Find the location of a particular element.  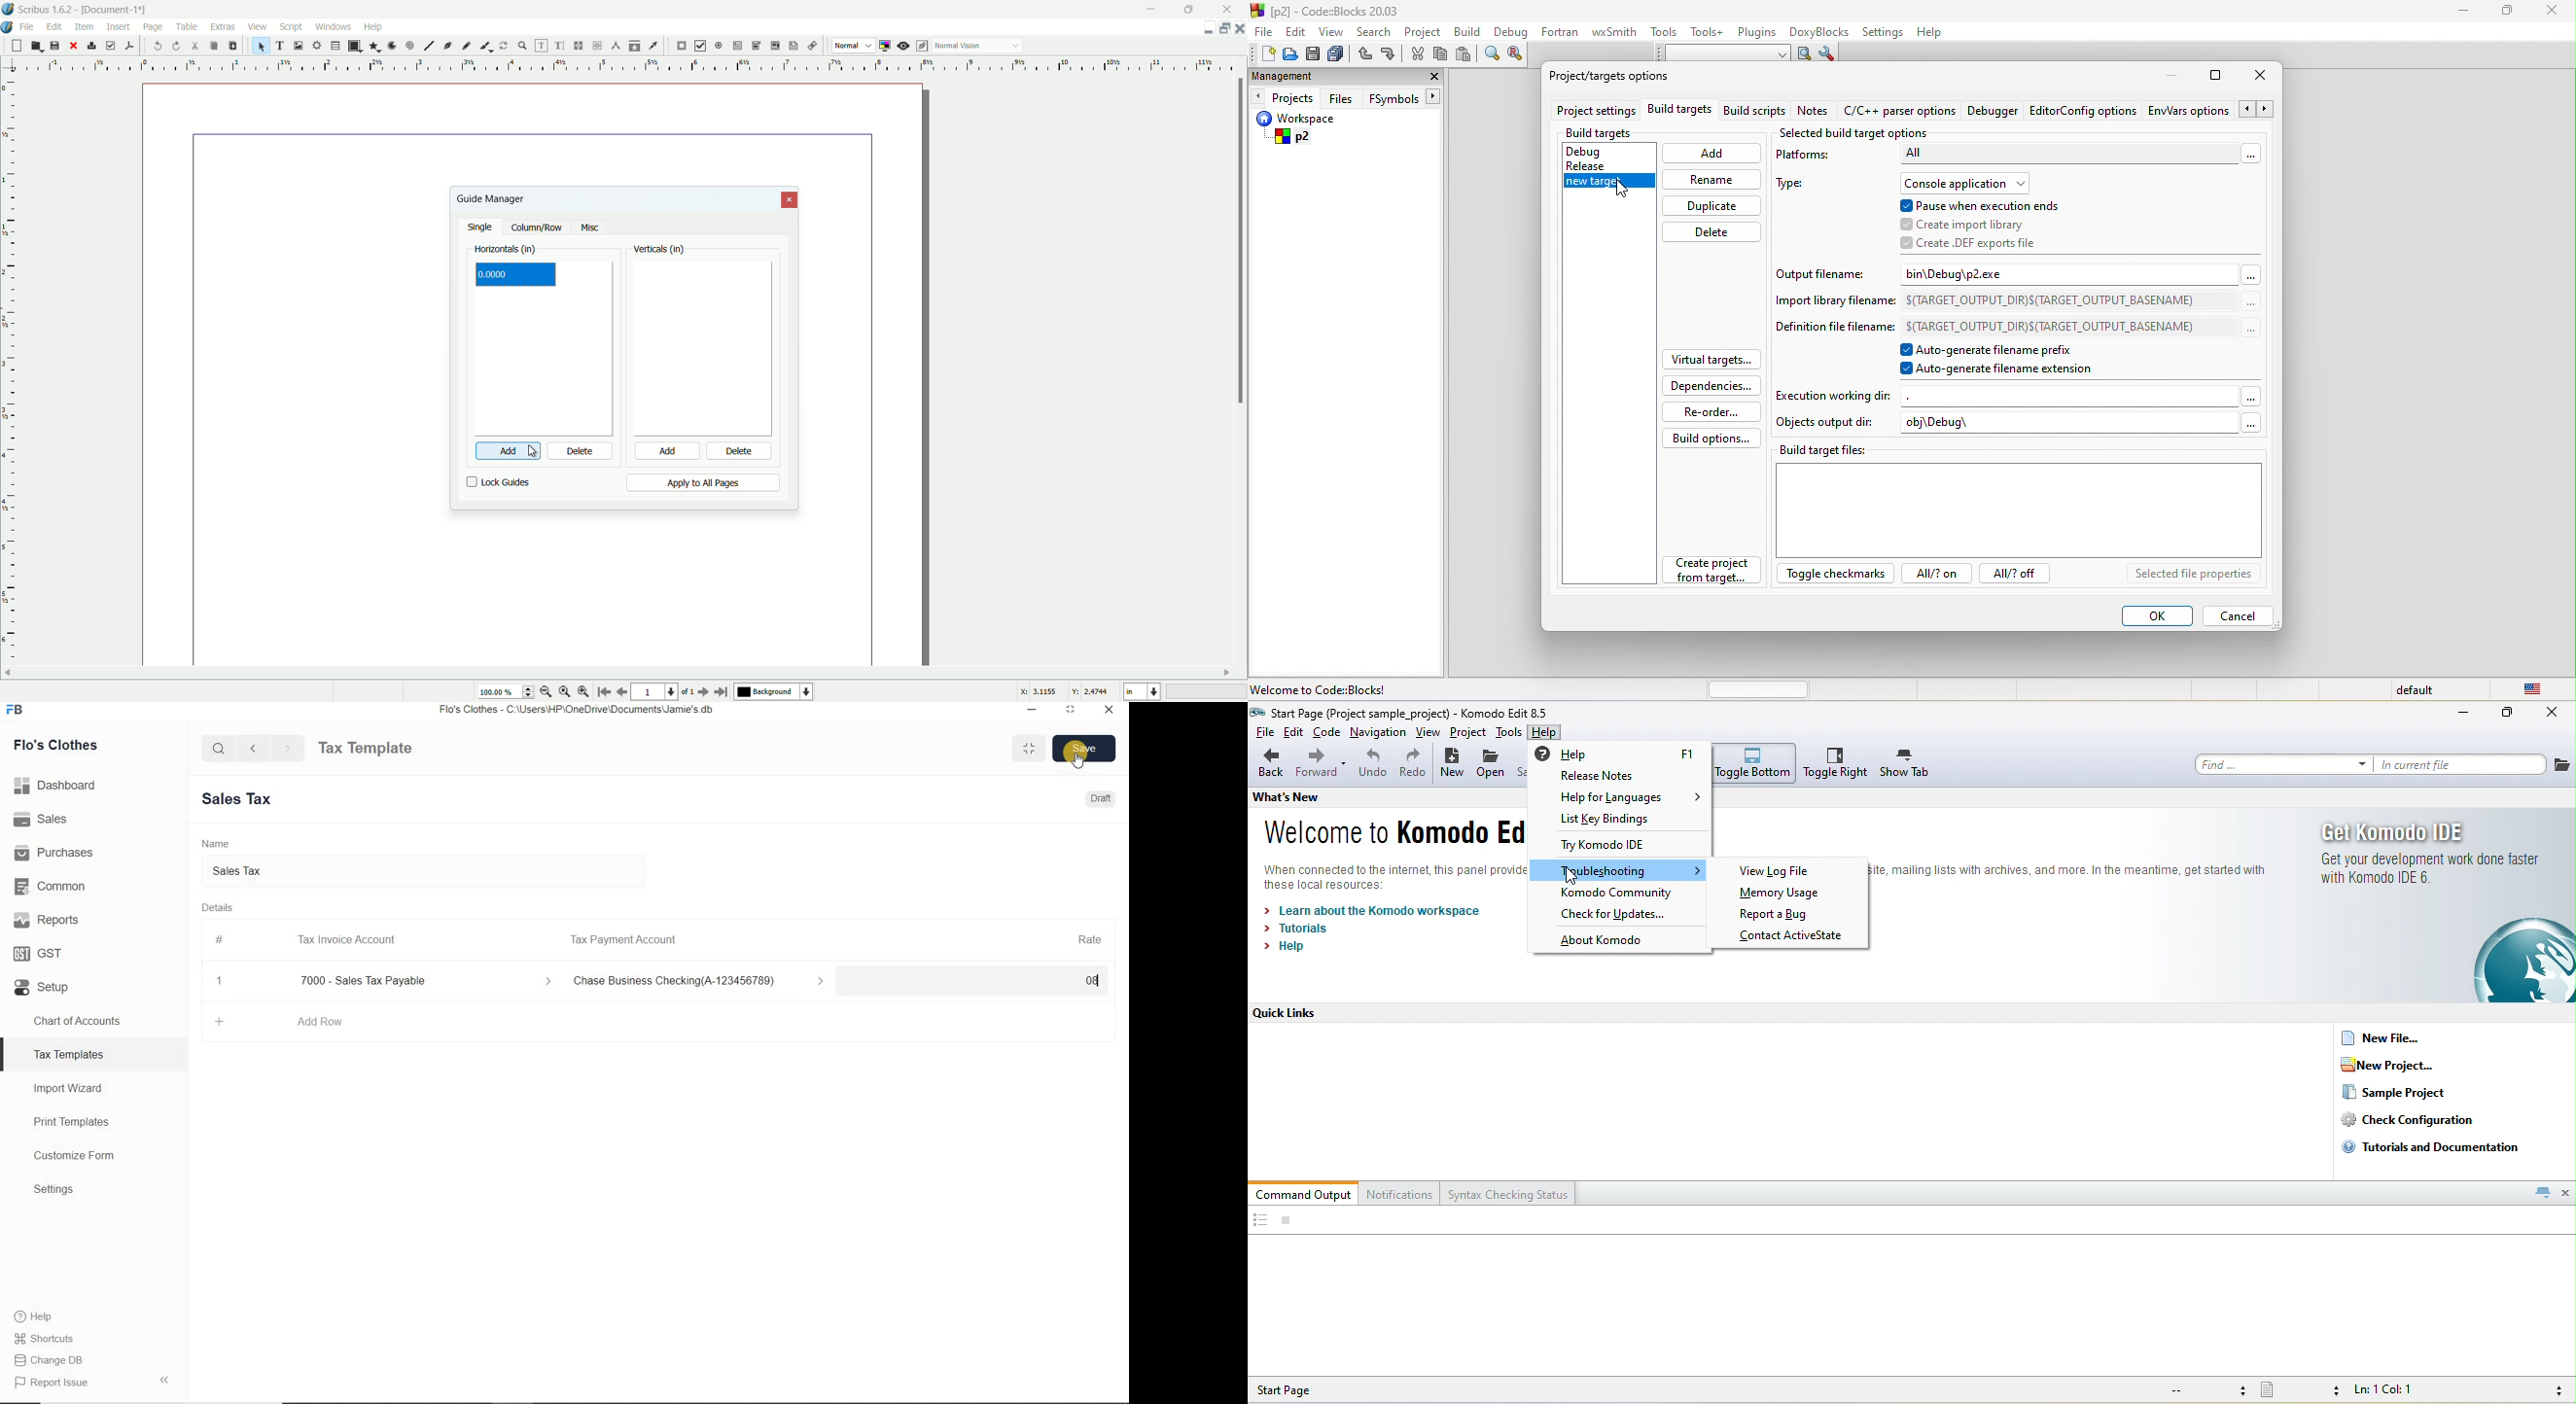

print is located at coordinates (92, 46).